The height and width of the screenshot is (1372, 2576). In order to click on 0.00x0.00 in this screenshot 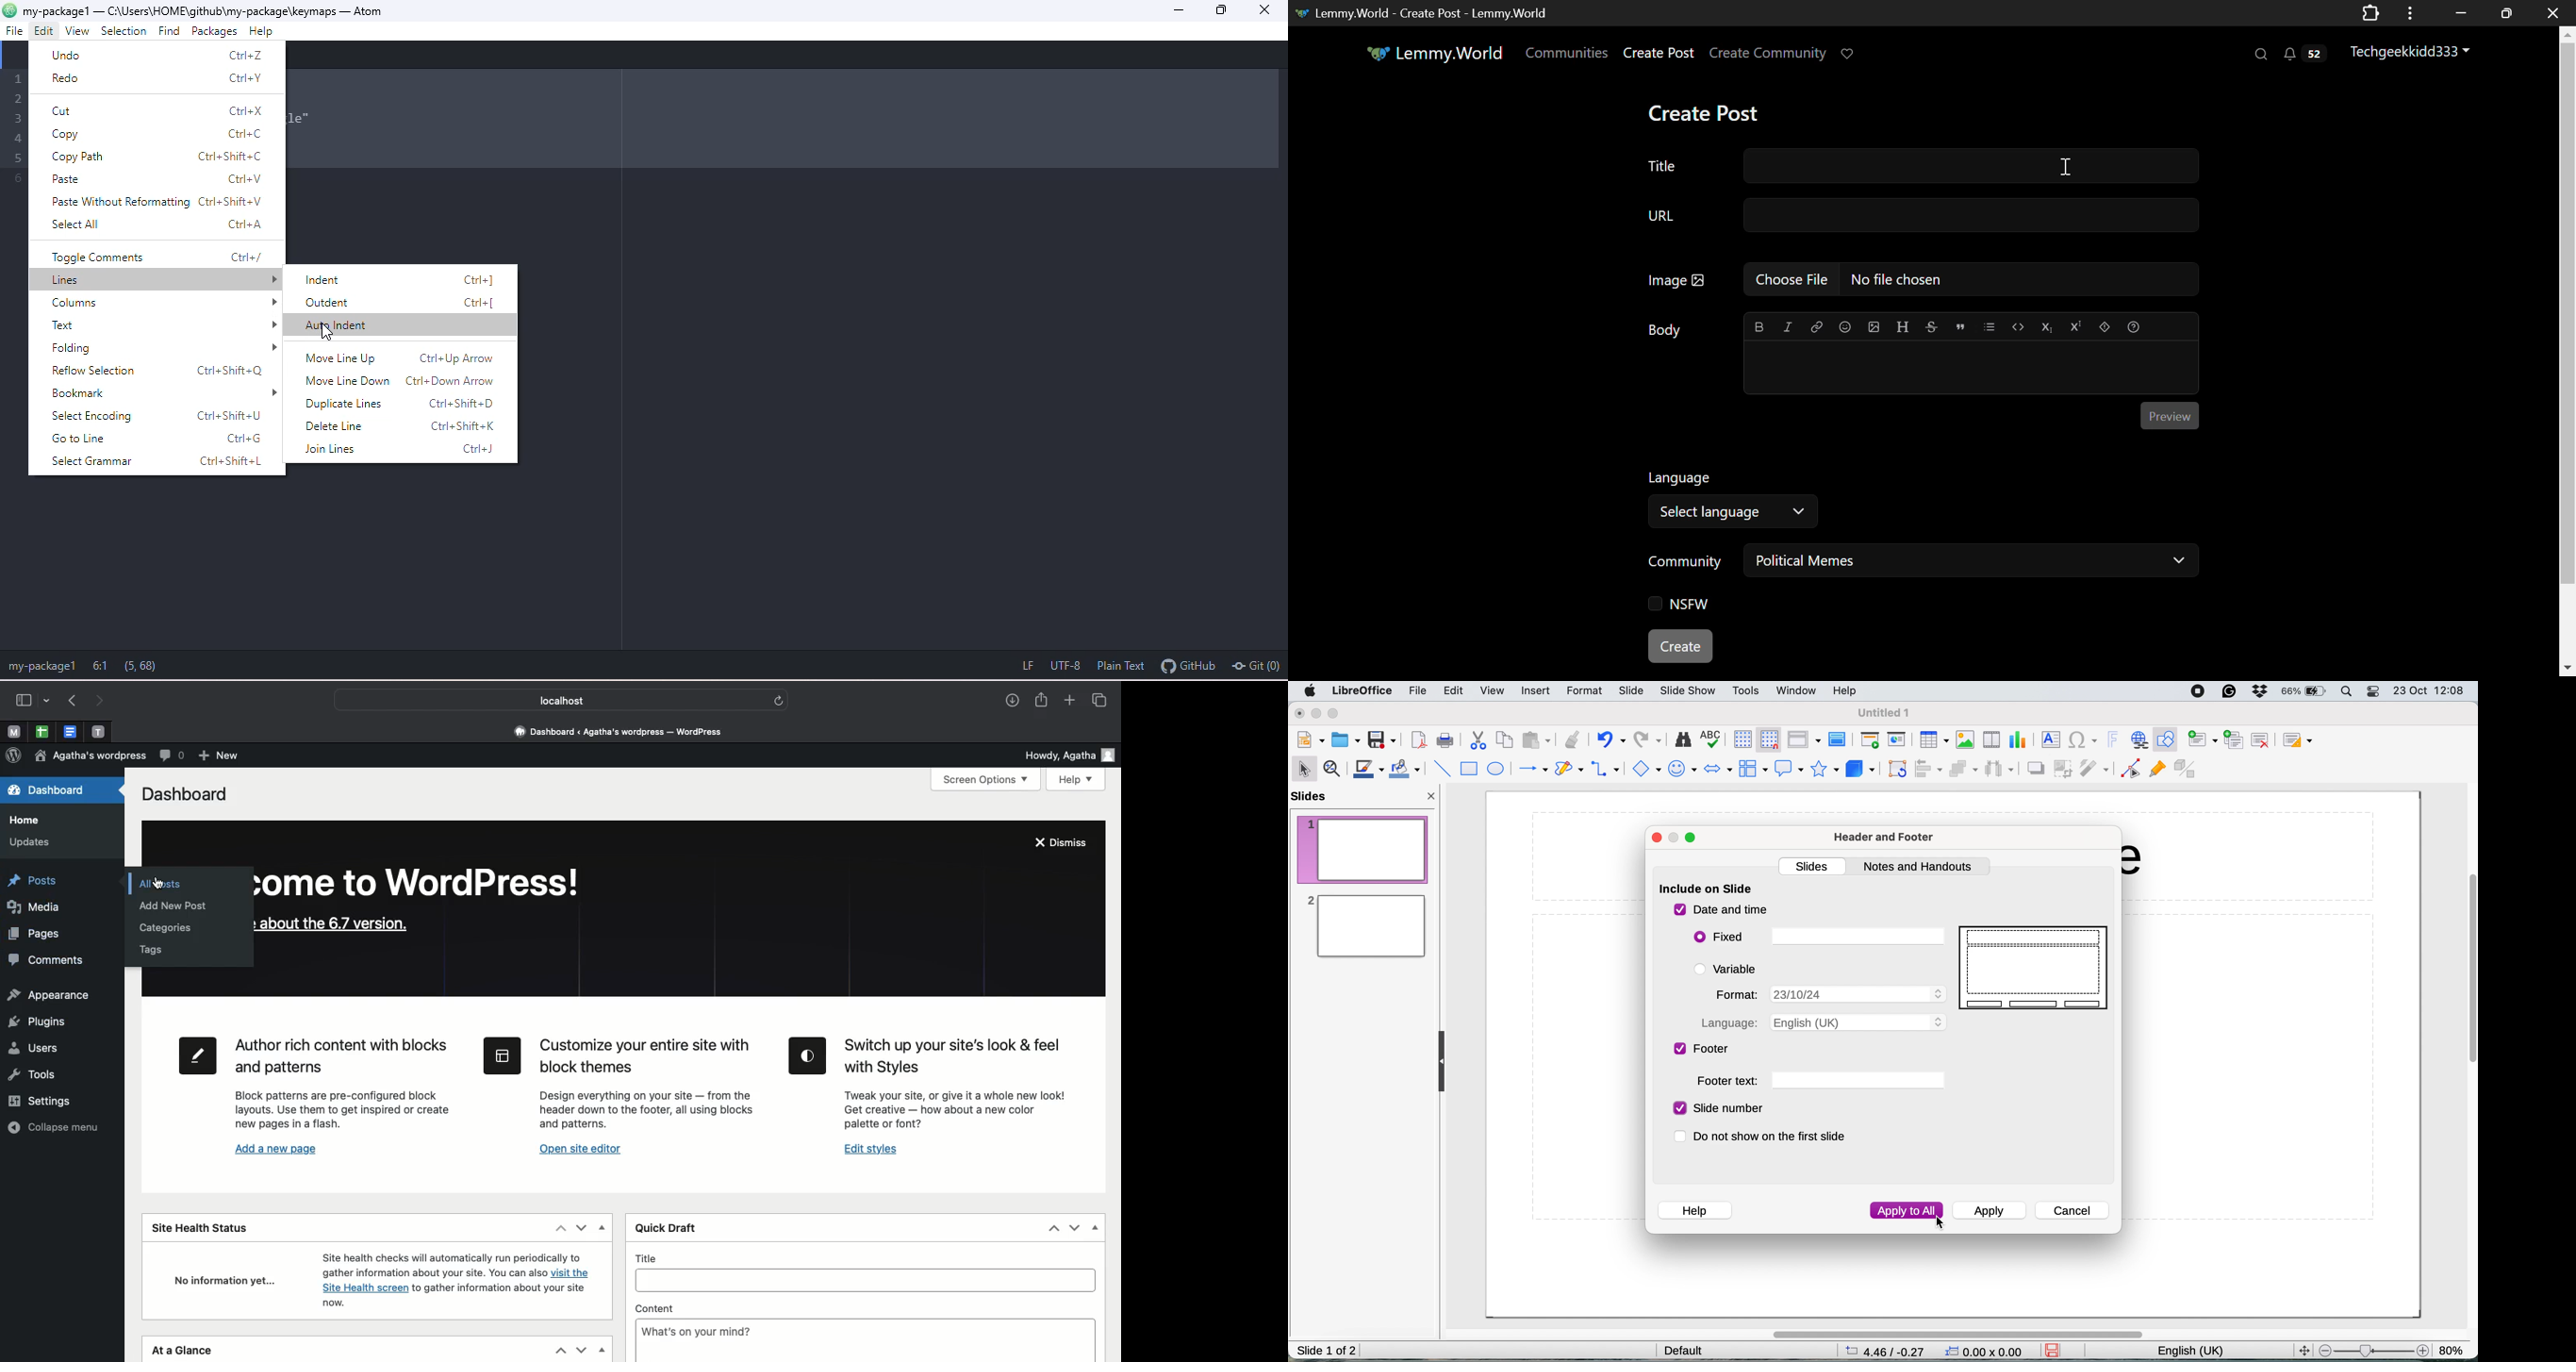, I will do `click(1985, 1353)`.